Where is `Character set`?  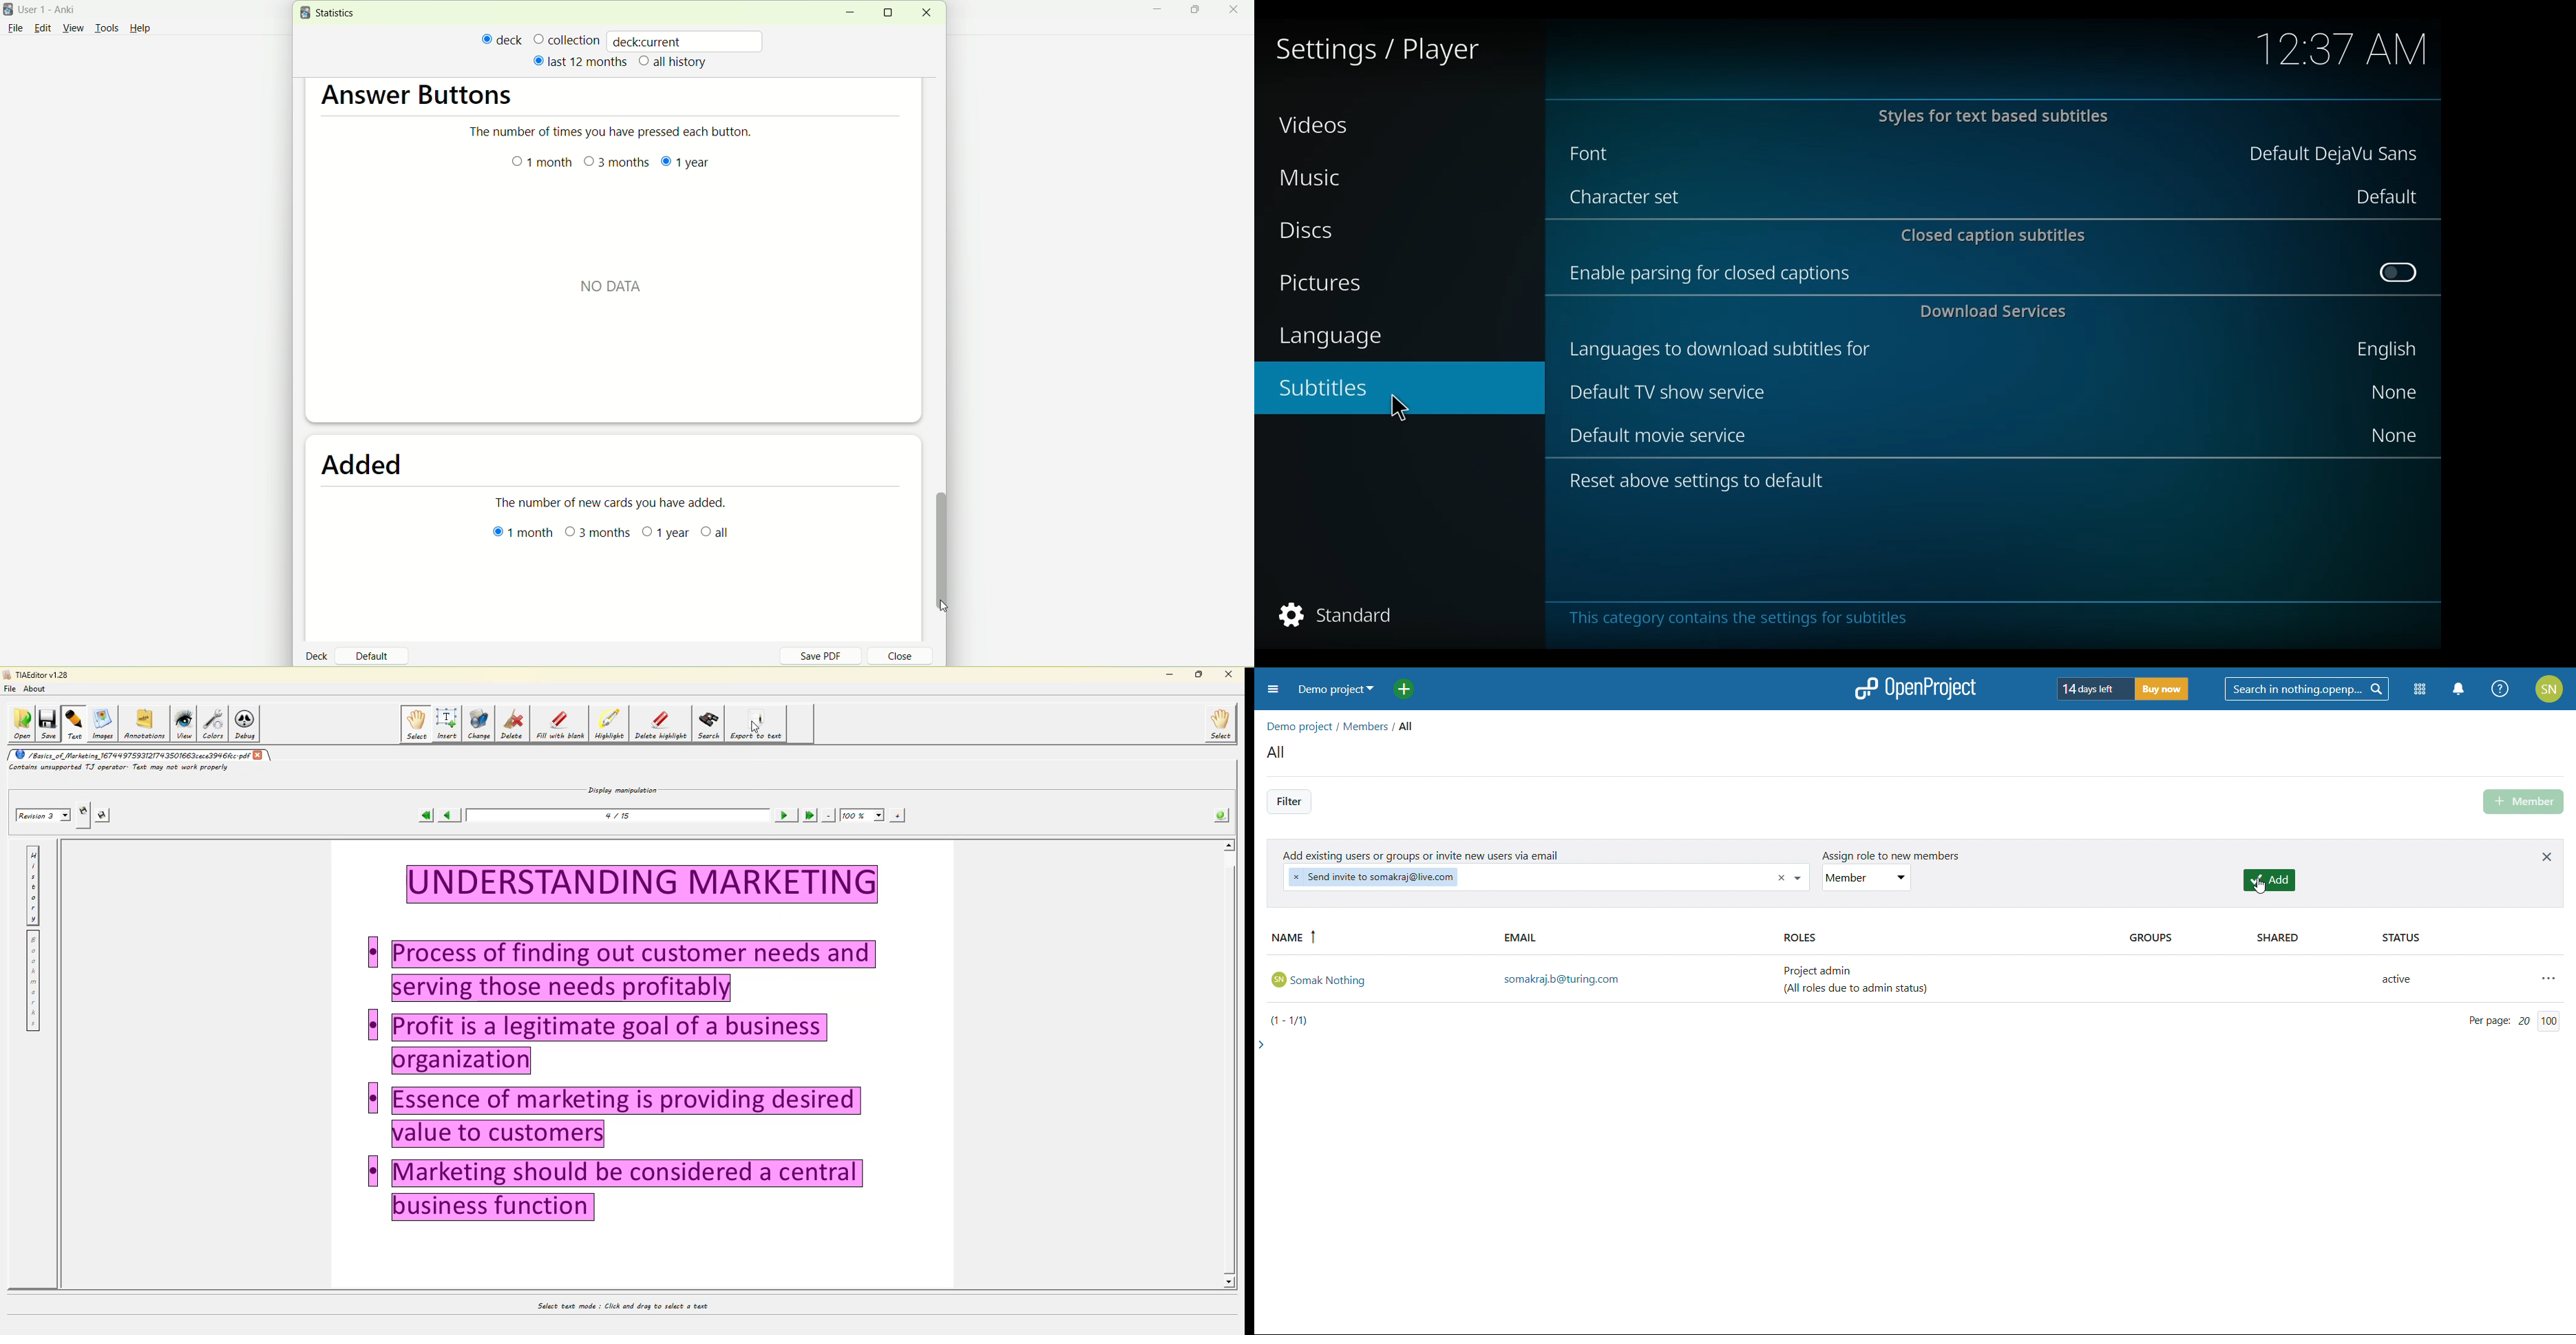
Character set is located at coordinates (1630, 199).